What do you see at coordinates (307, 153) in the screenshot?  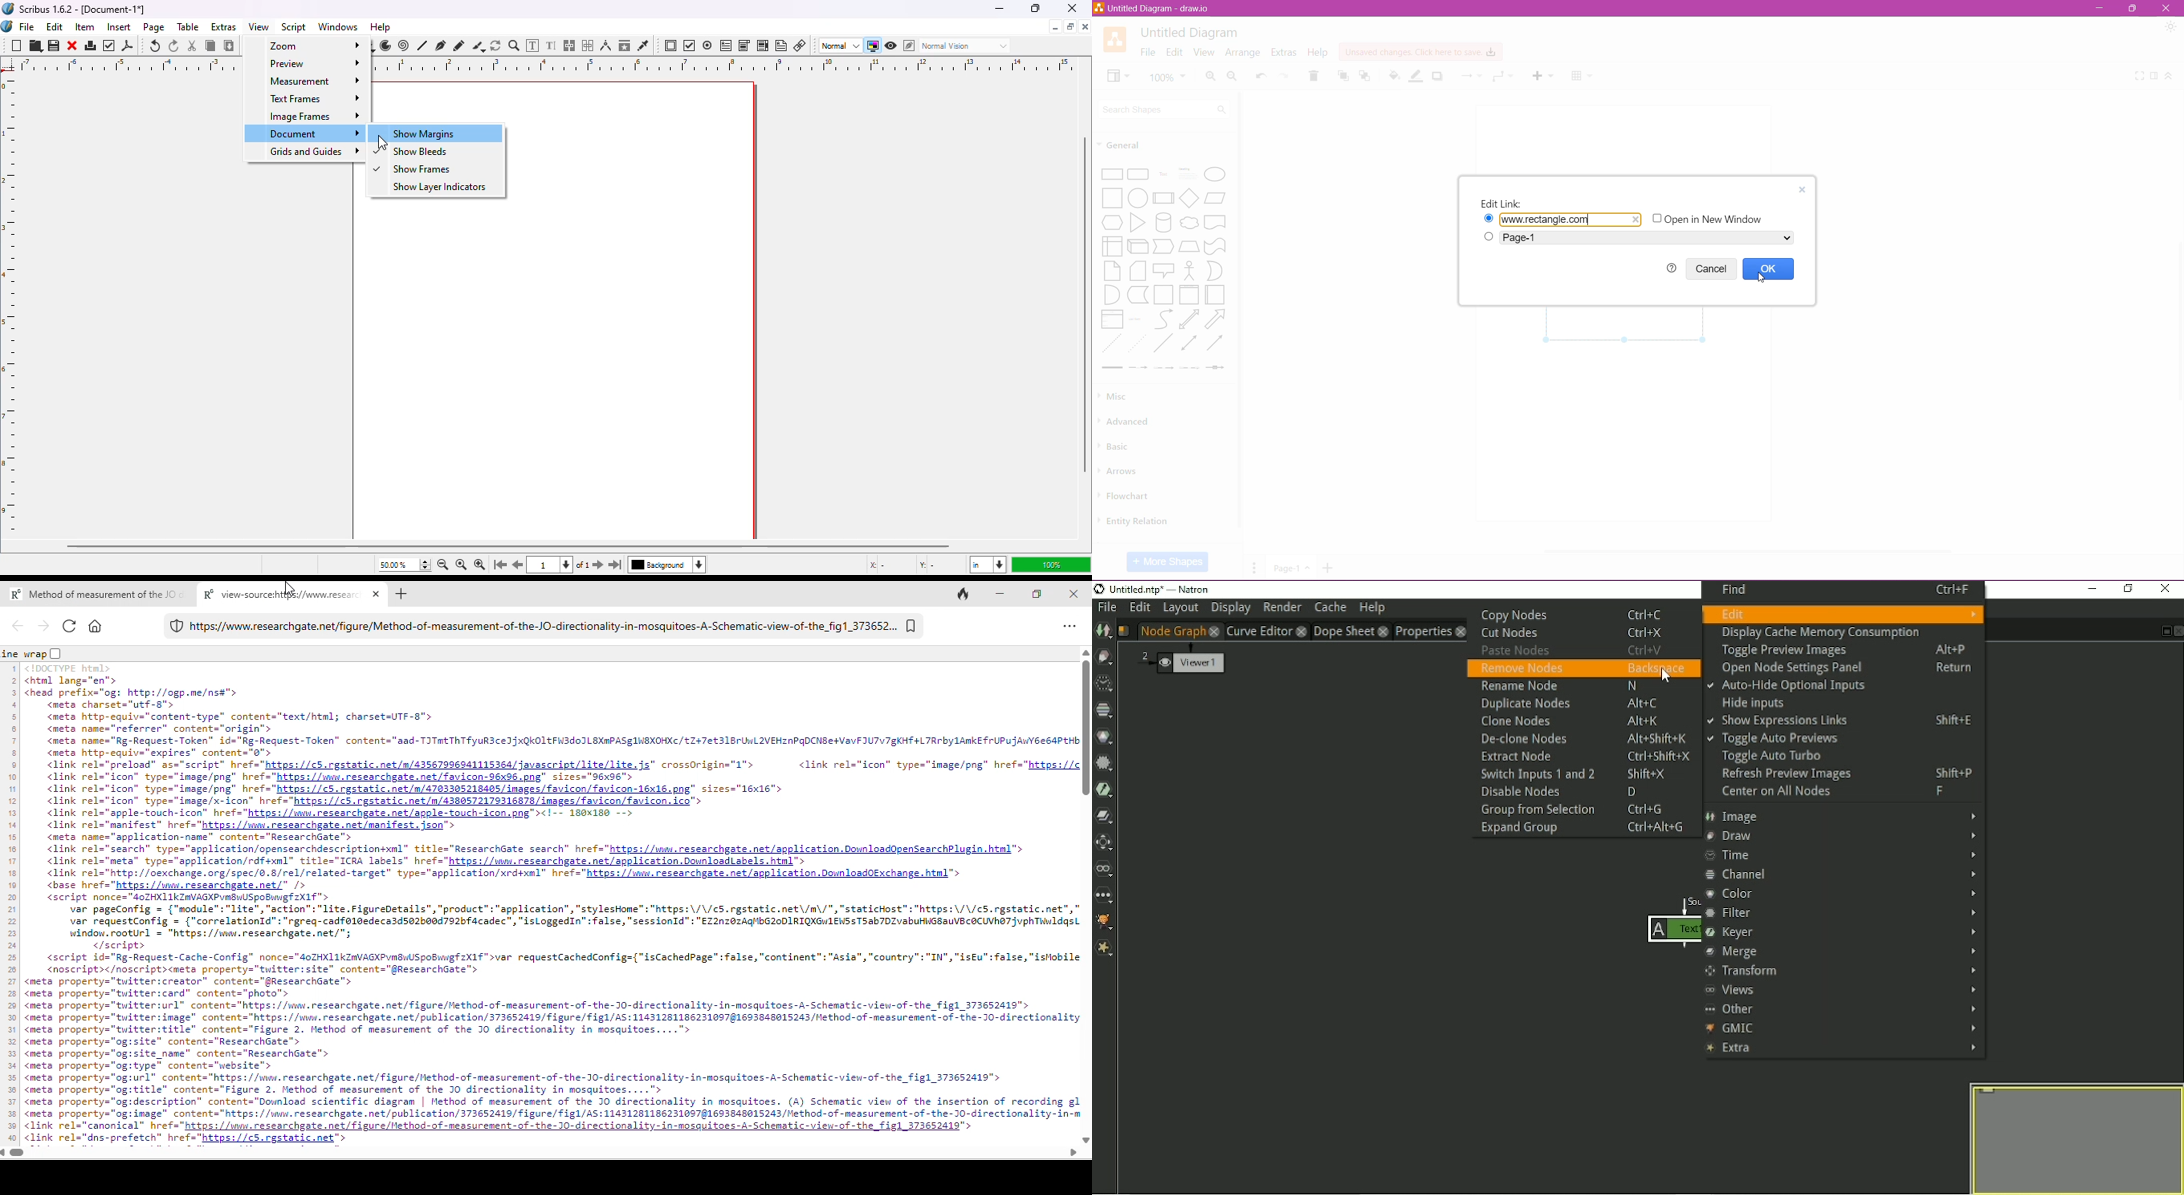 I see `grids and guides` at bounding box center [307, 153].